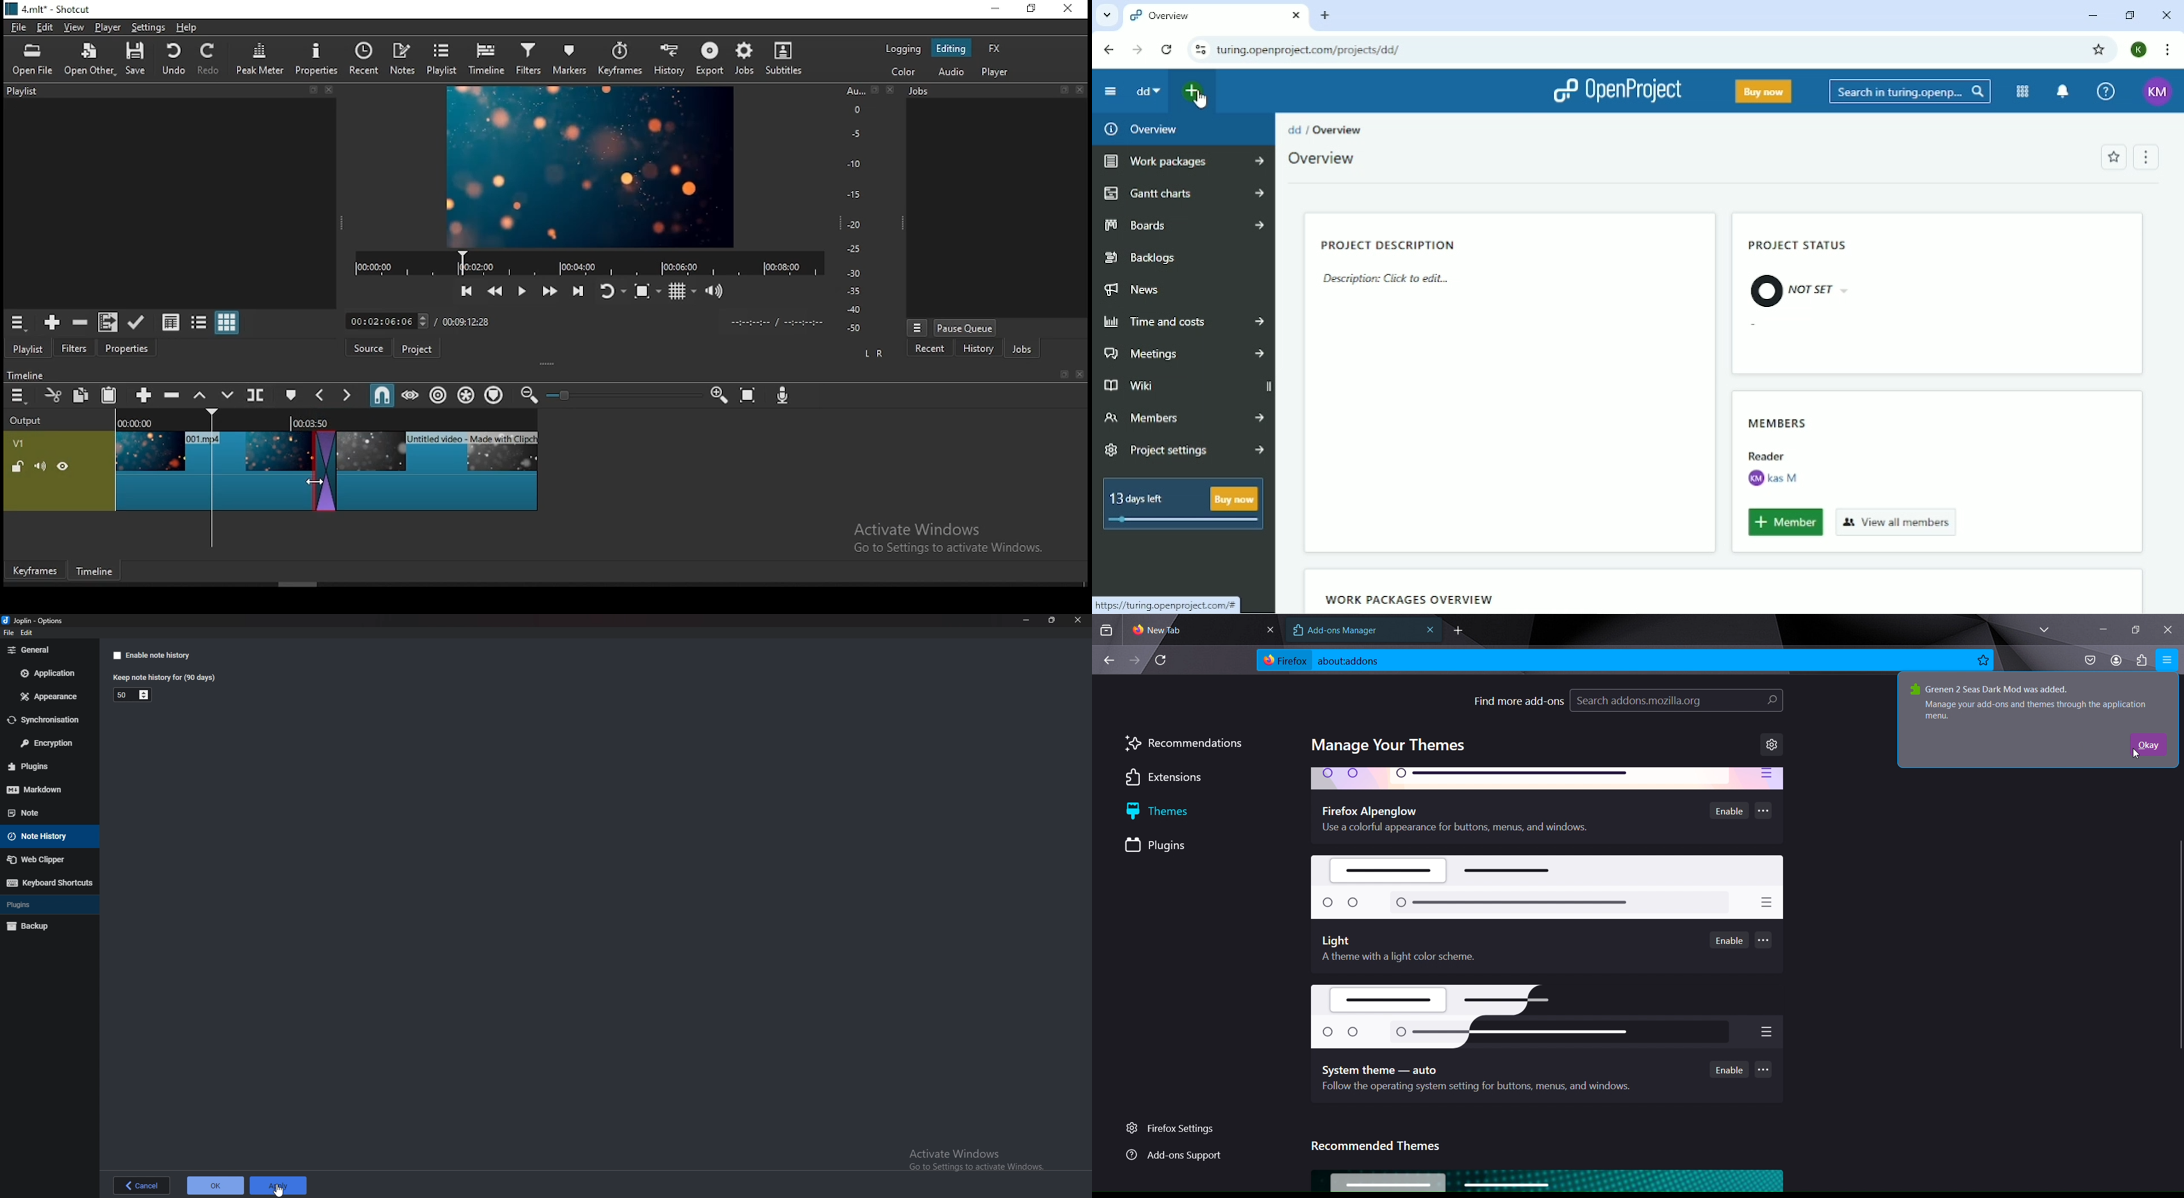 The height and width of the screenshot is (1204, 2184). What do you see at coordinates (316, 58) in the screenshot?
I see `properties` at bounding box center [316, 58].